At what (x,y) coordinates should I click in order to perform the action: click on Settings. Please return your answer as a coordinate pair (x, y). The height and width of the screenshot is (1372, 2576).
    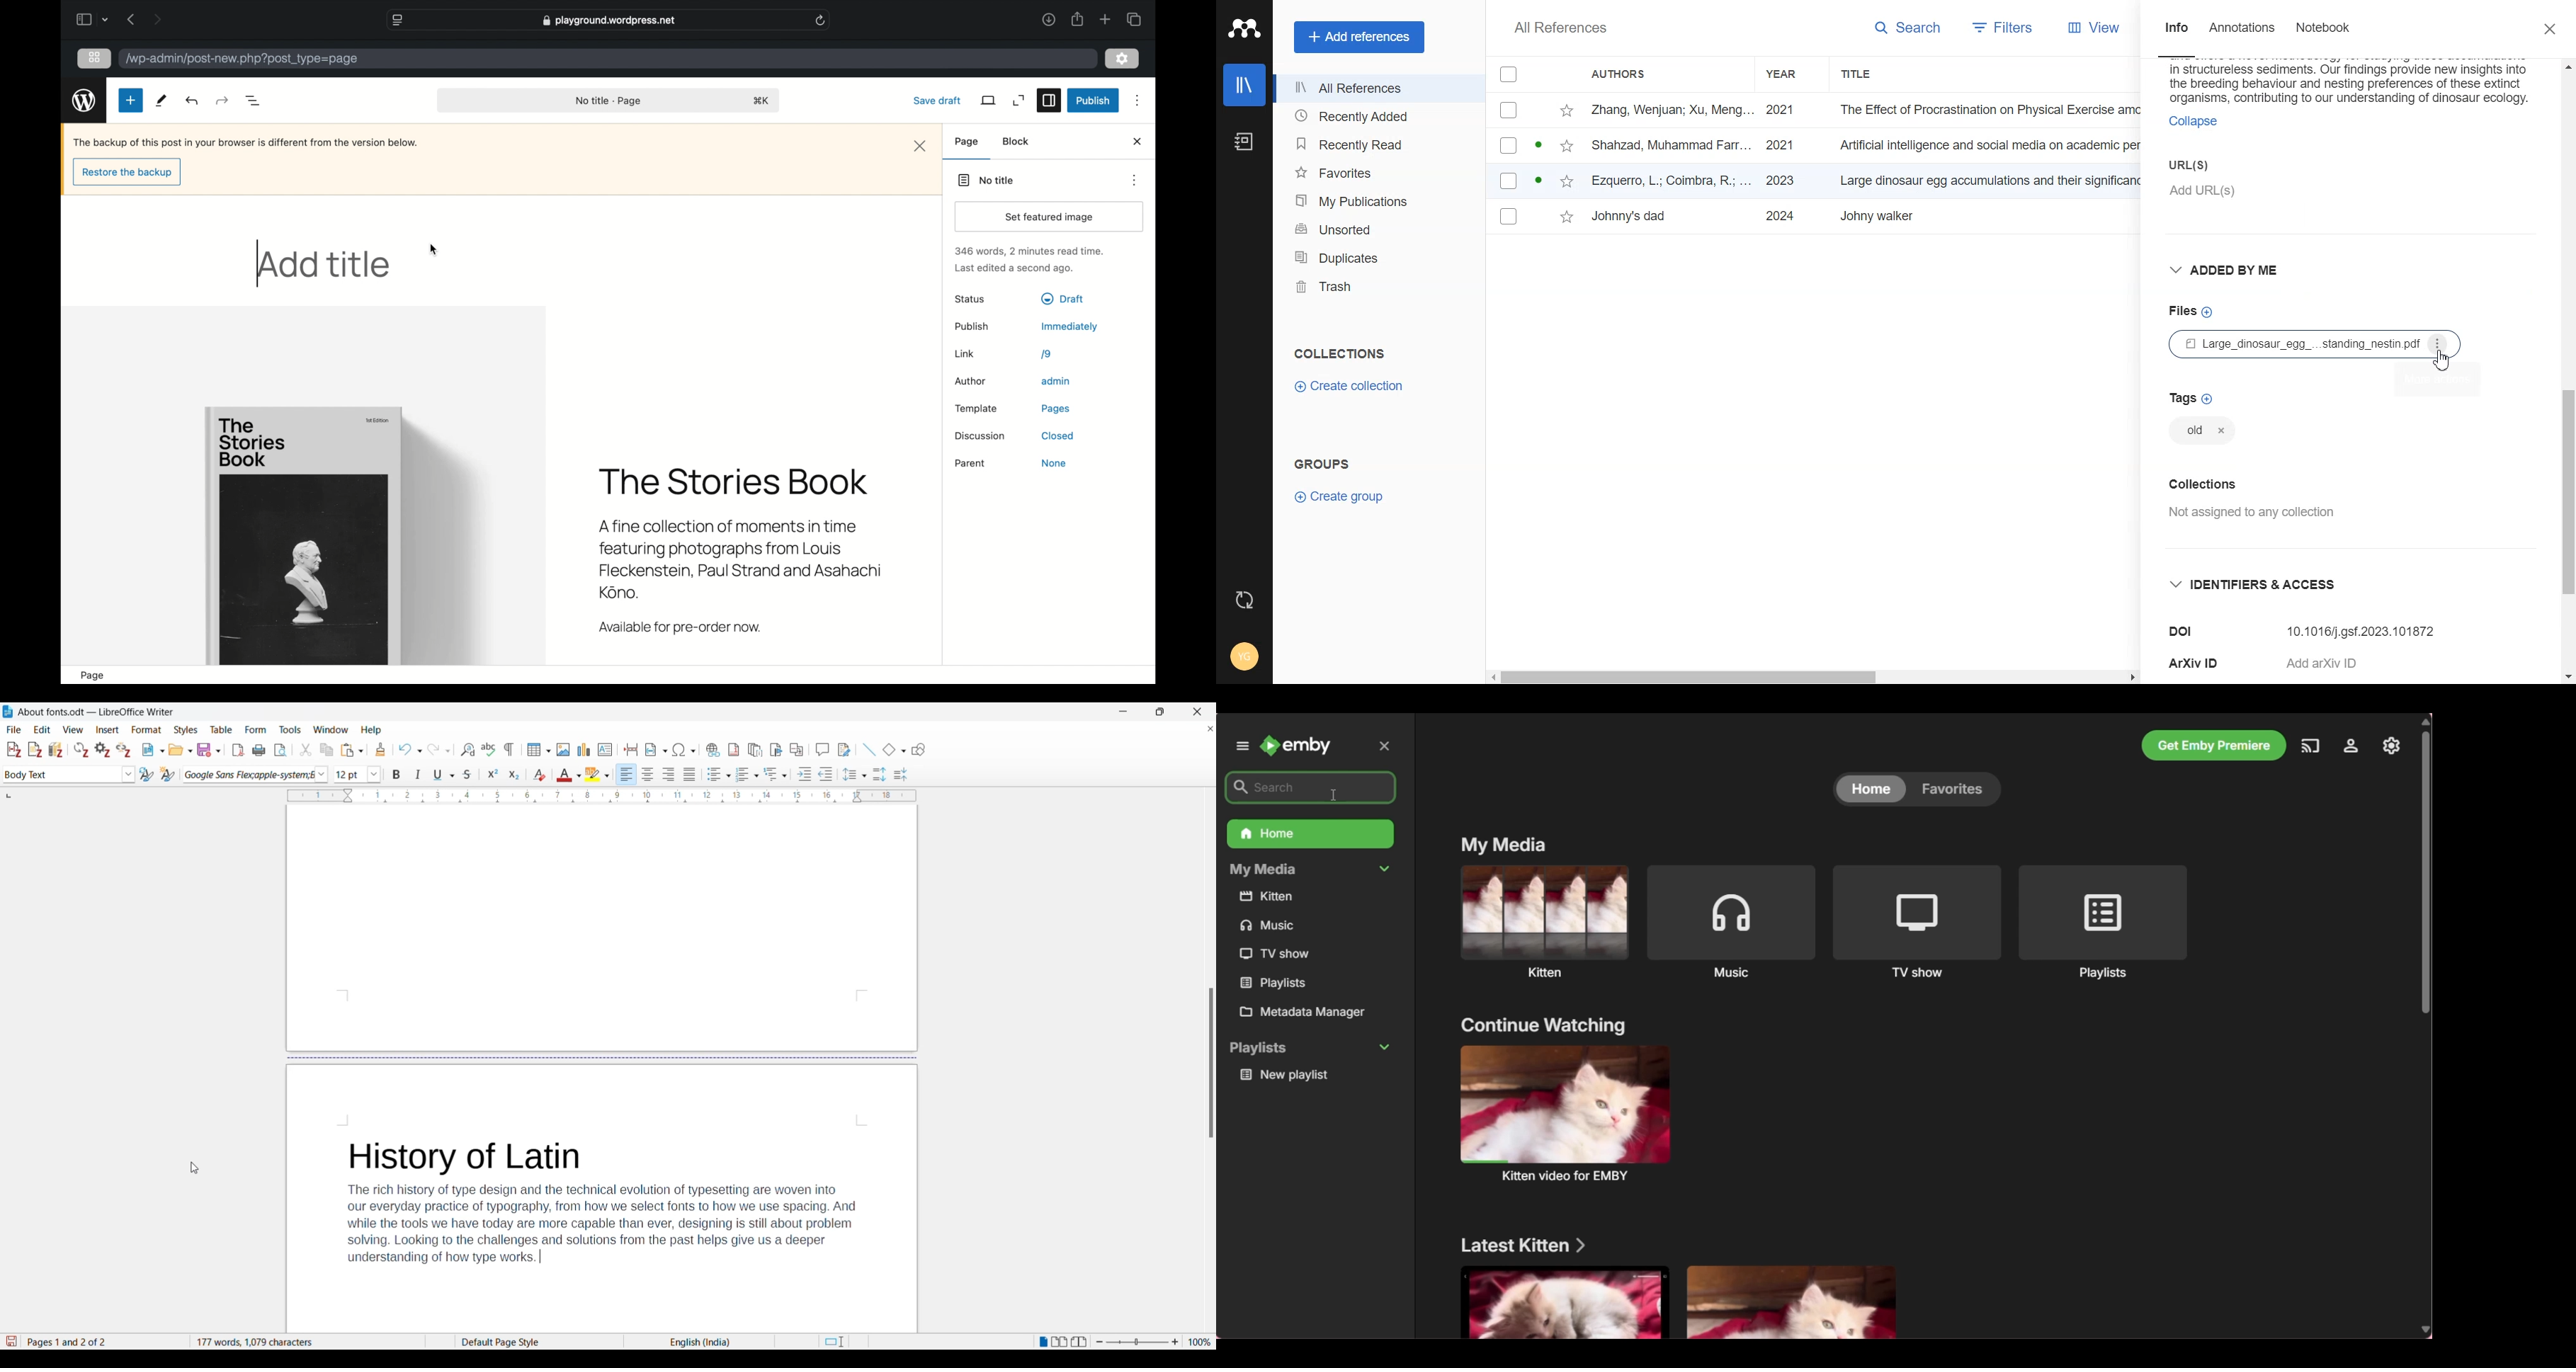
    Looking at the image, I should click on (2392, 744).